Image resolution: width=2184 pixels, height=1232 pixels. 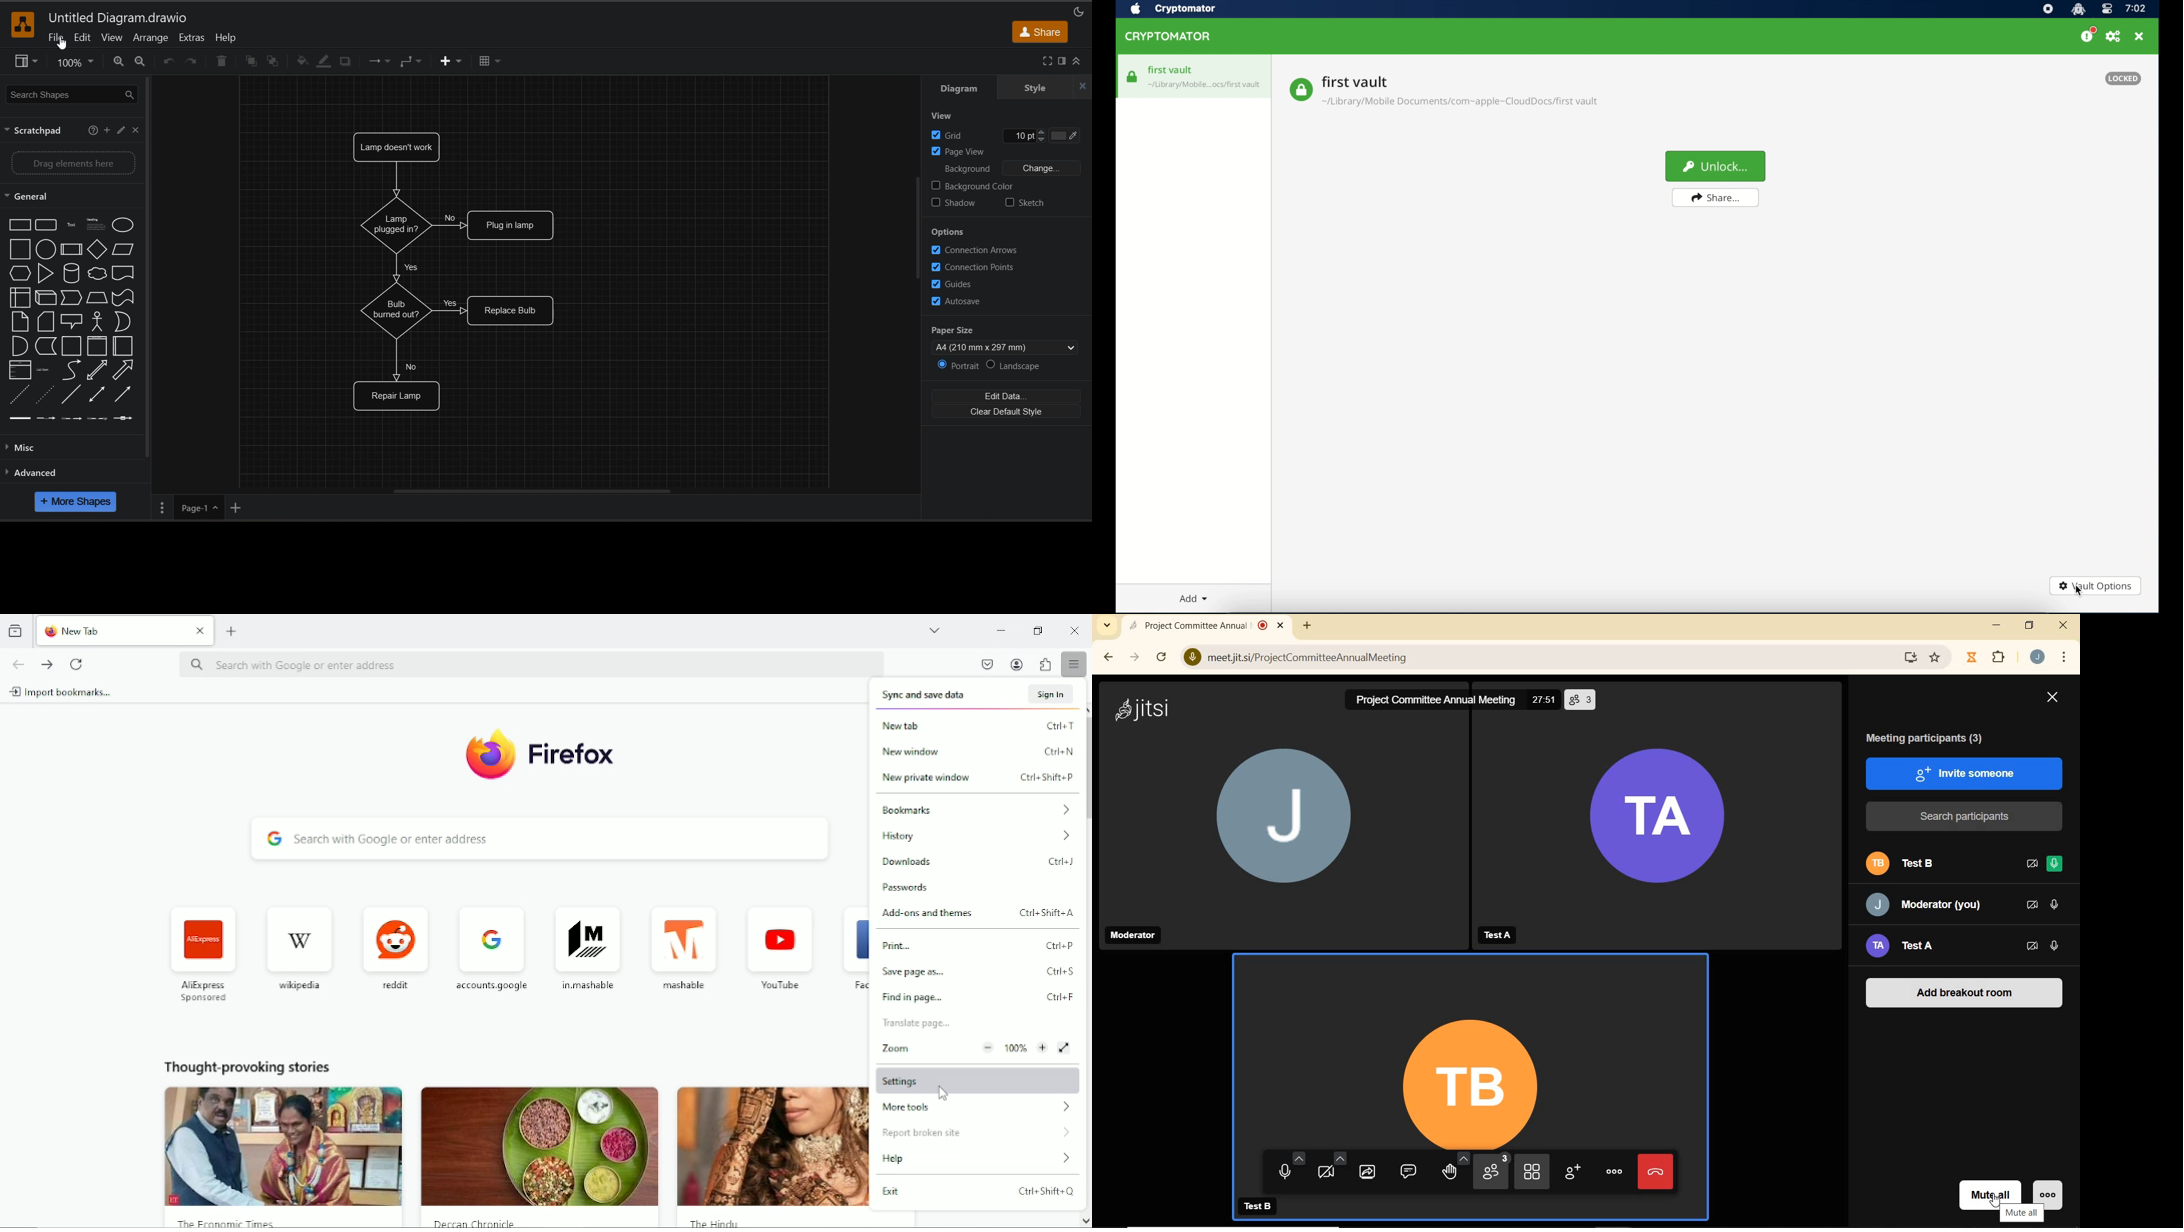 I want to click on import bookmarks, so click(x=67, y=693).